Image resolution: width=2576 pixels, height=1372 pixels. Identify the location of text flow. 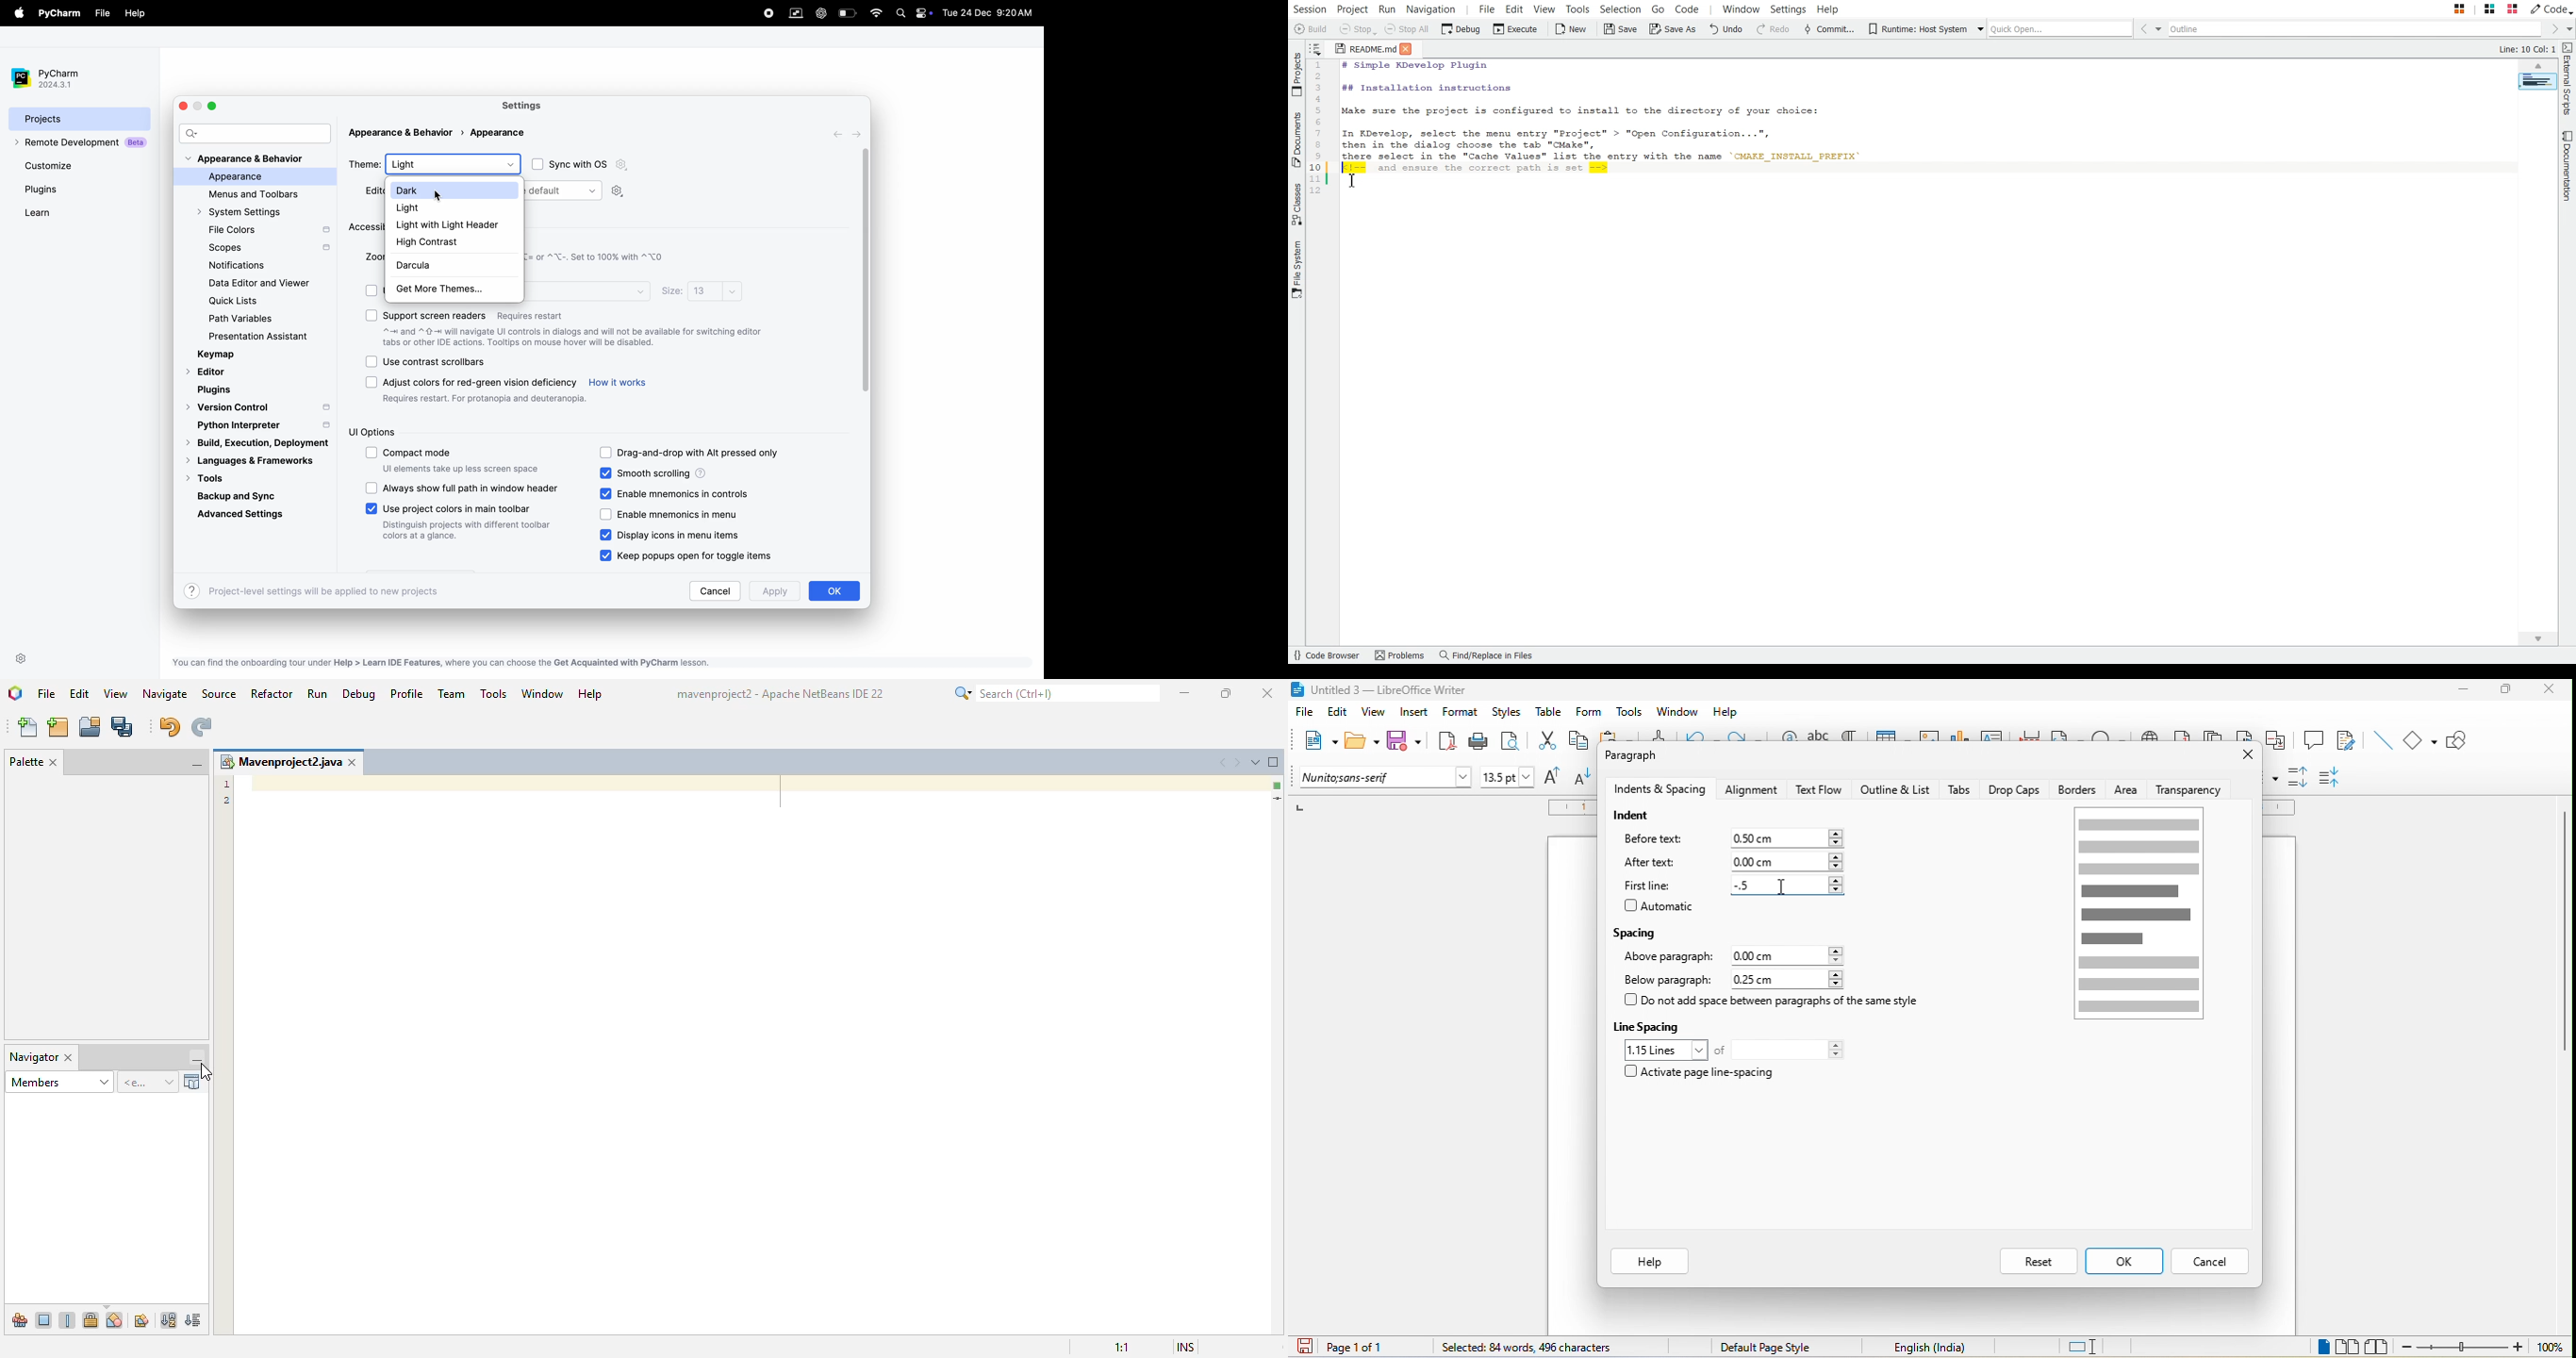
(1820, 789).